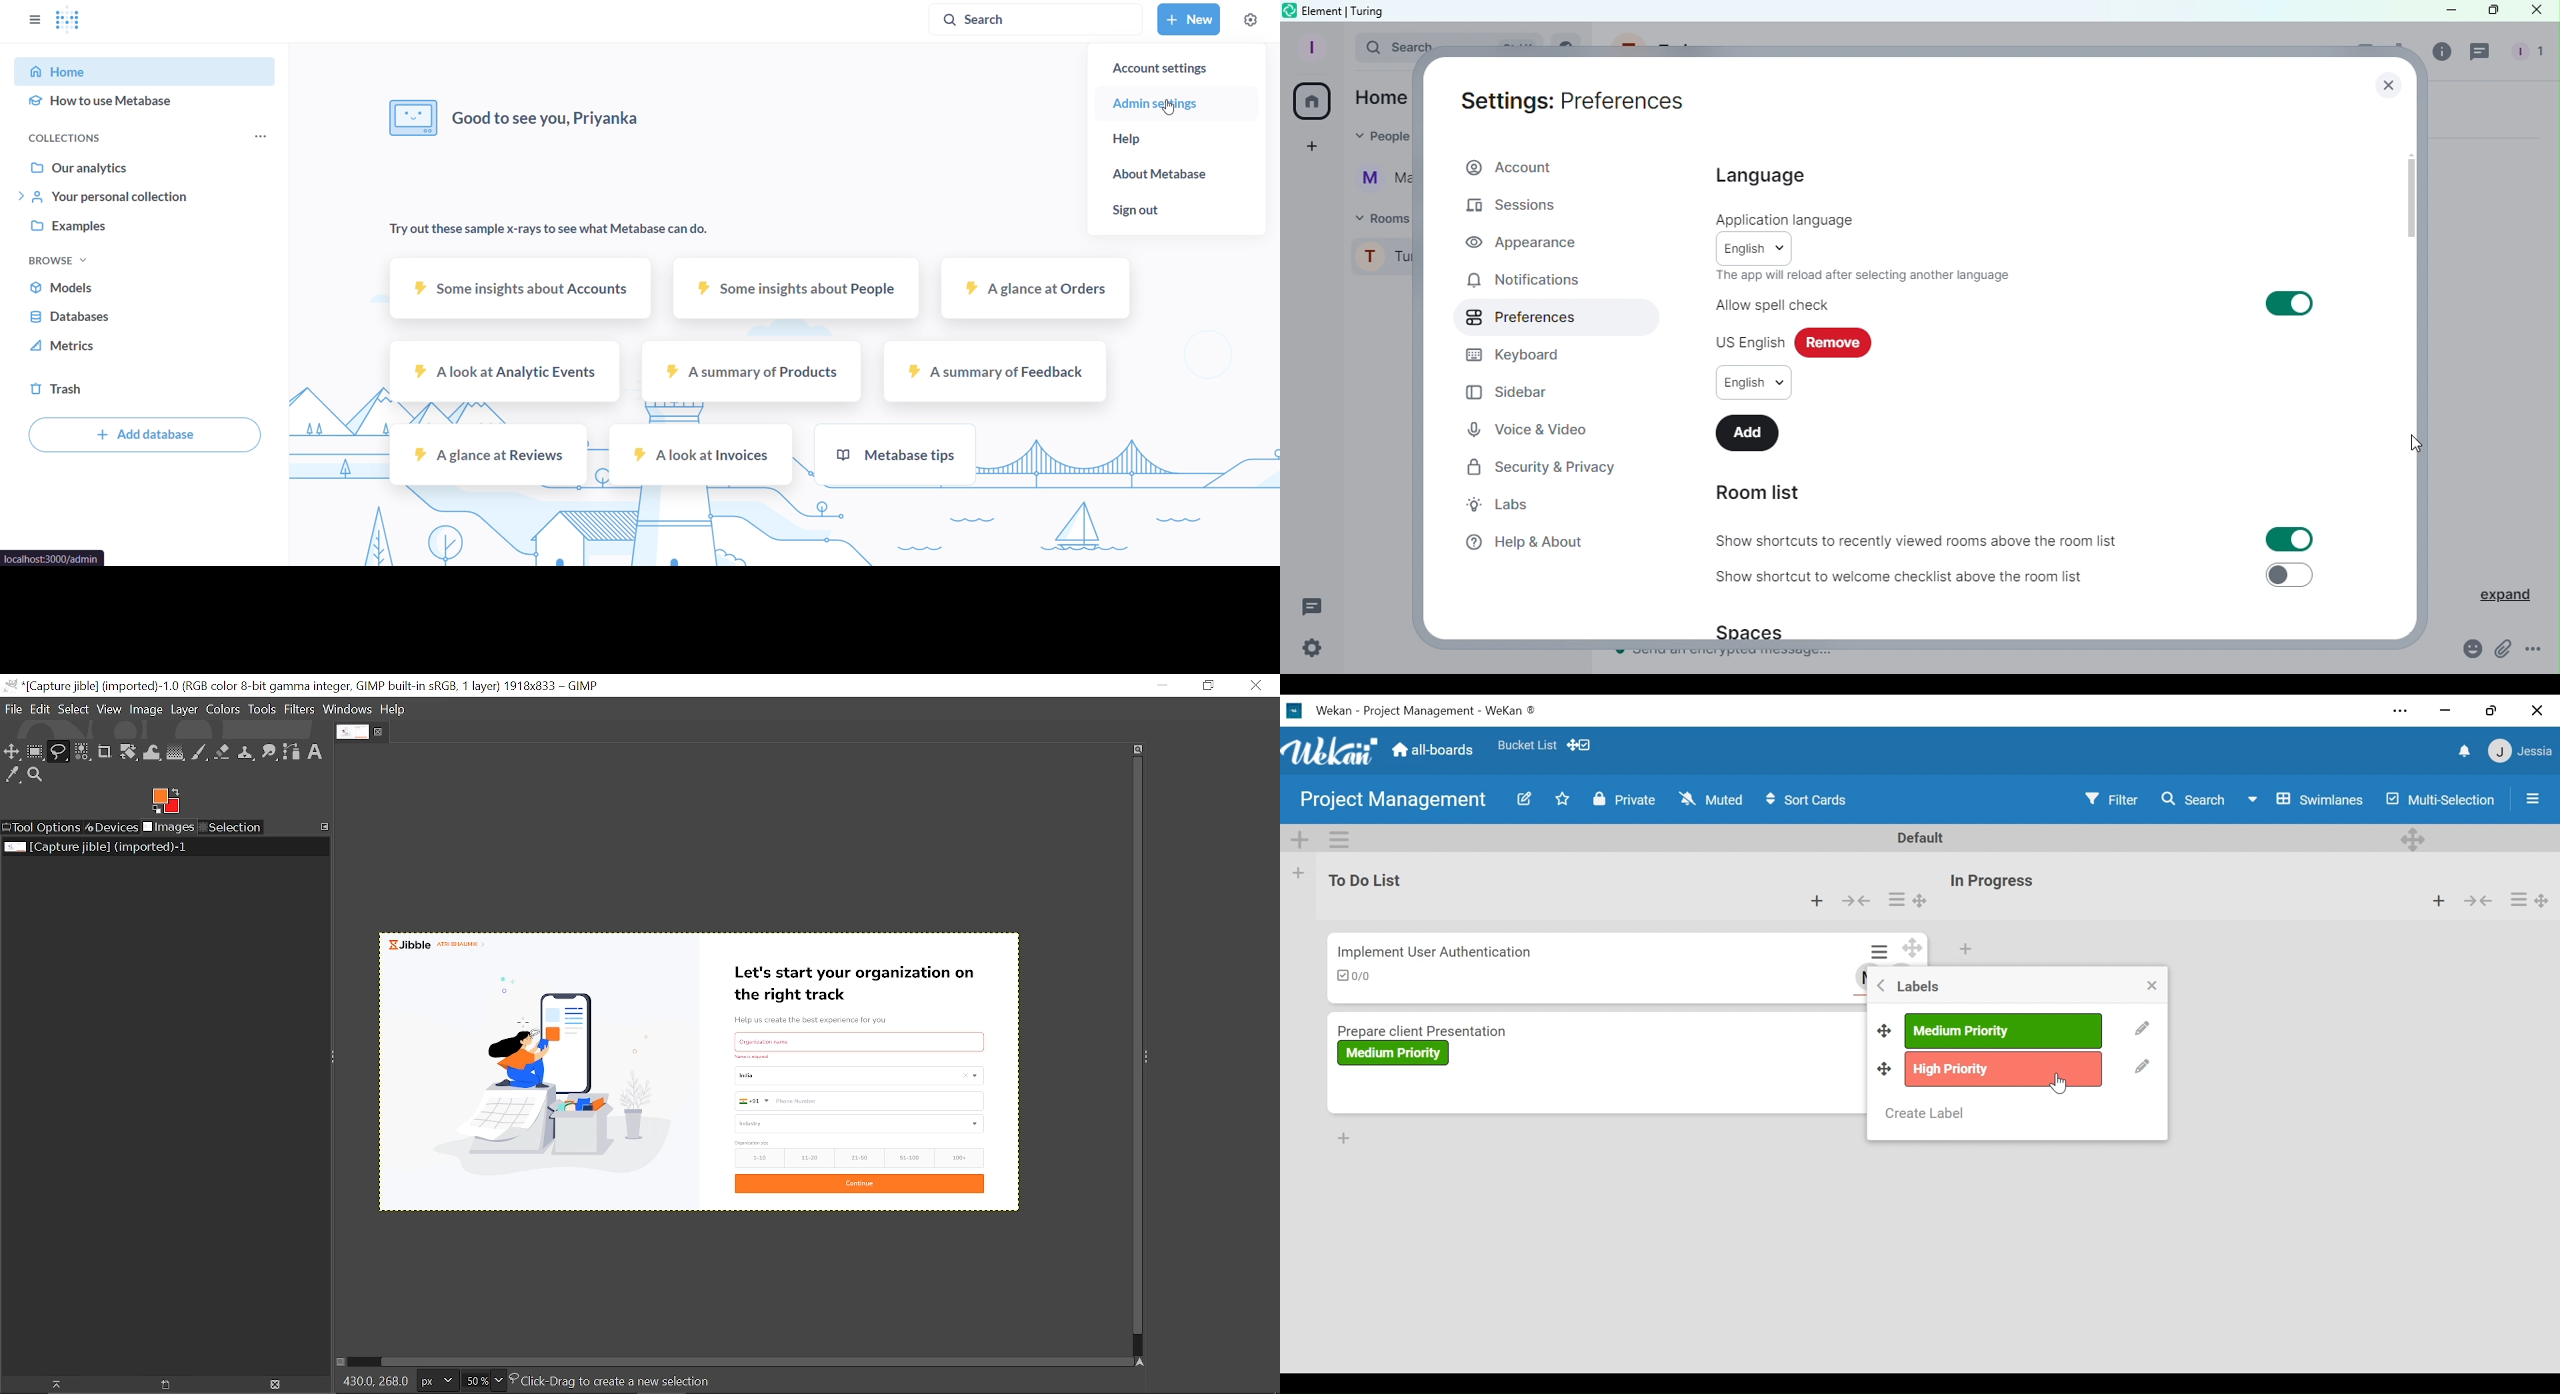  What do you see at coordinates (2489, 11) in the screenshot?
I see `Maximize` at bounding box center [2489, 11].